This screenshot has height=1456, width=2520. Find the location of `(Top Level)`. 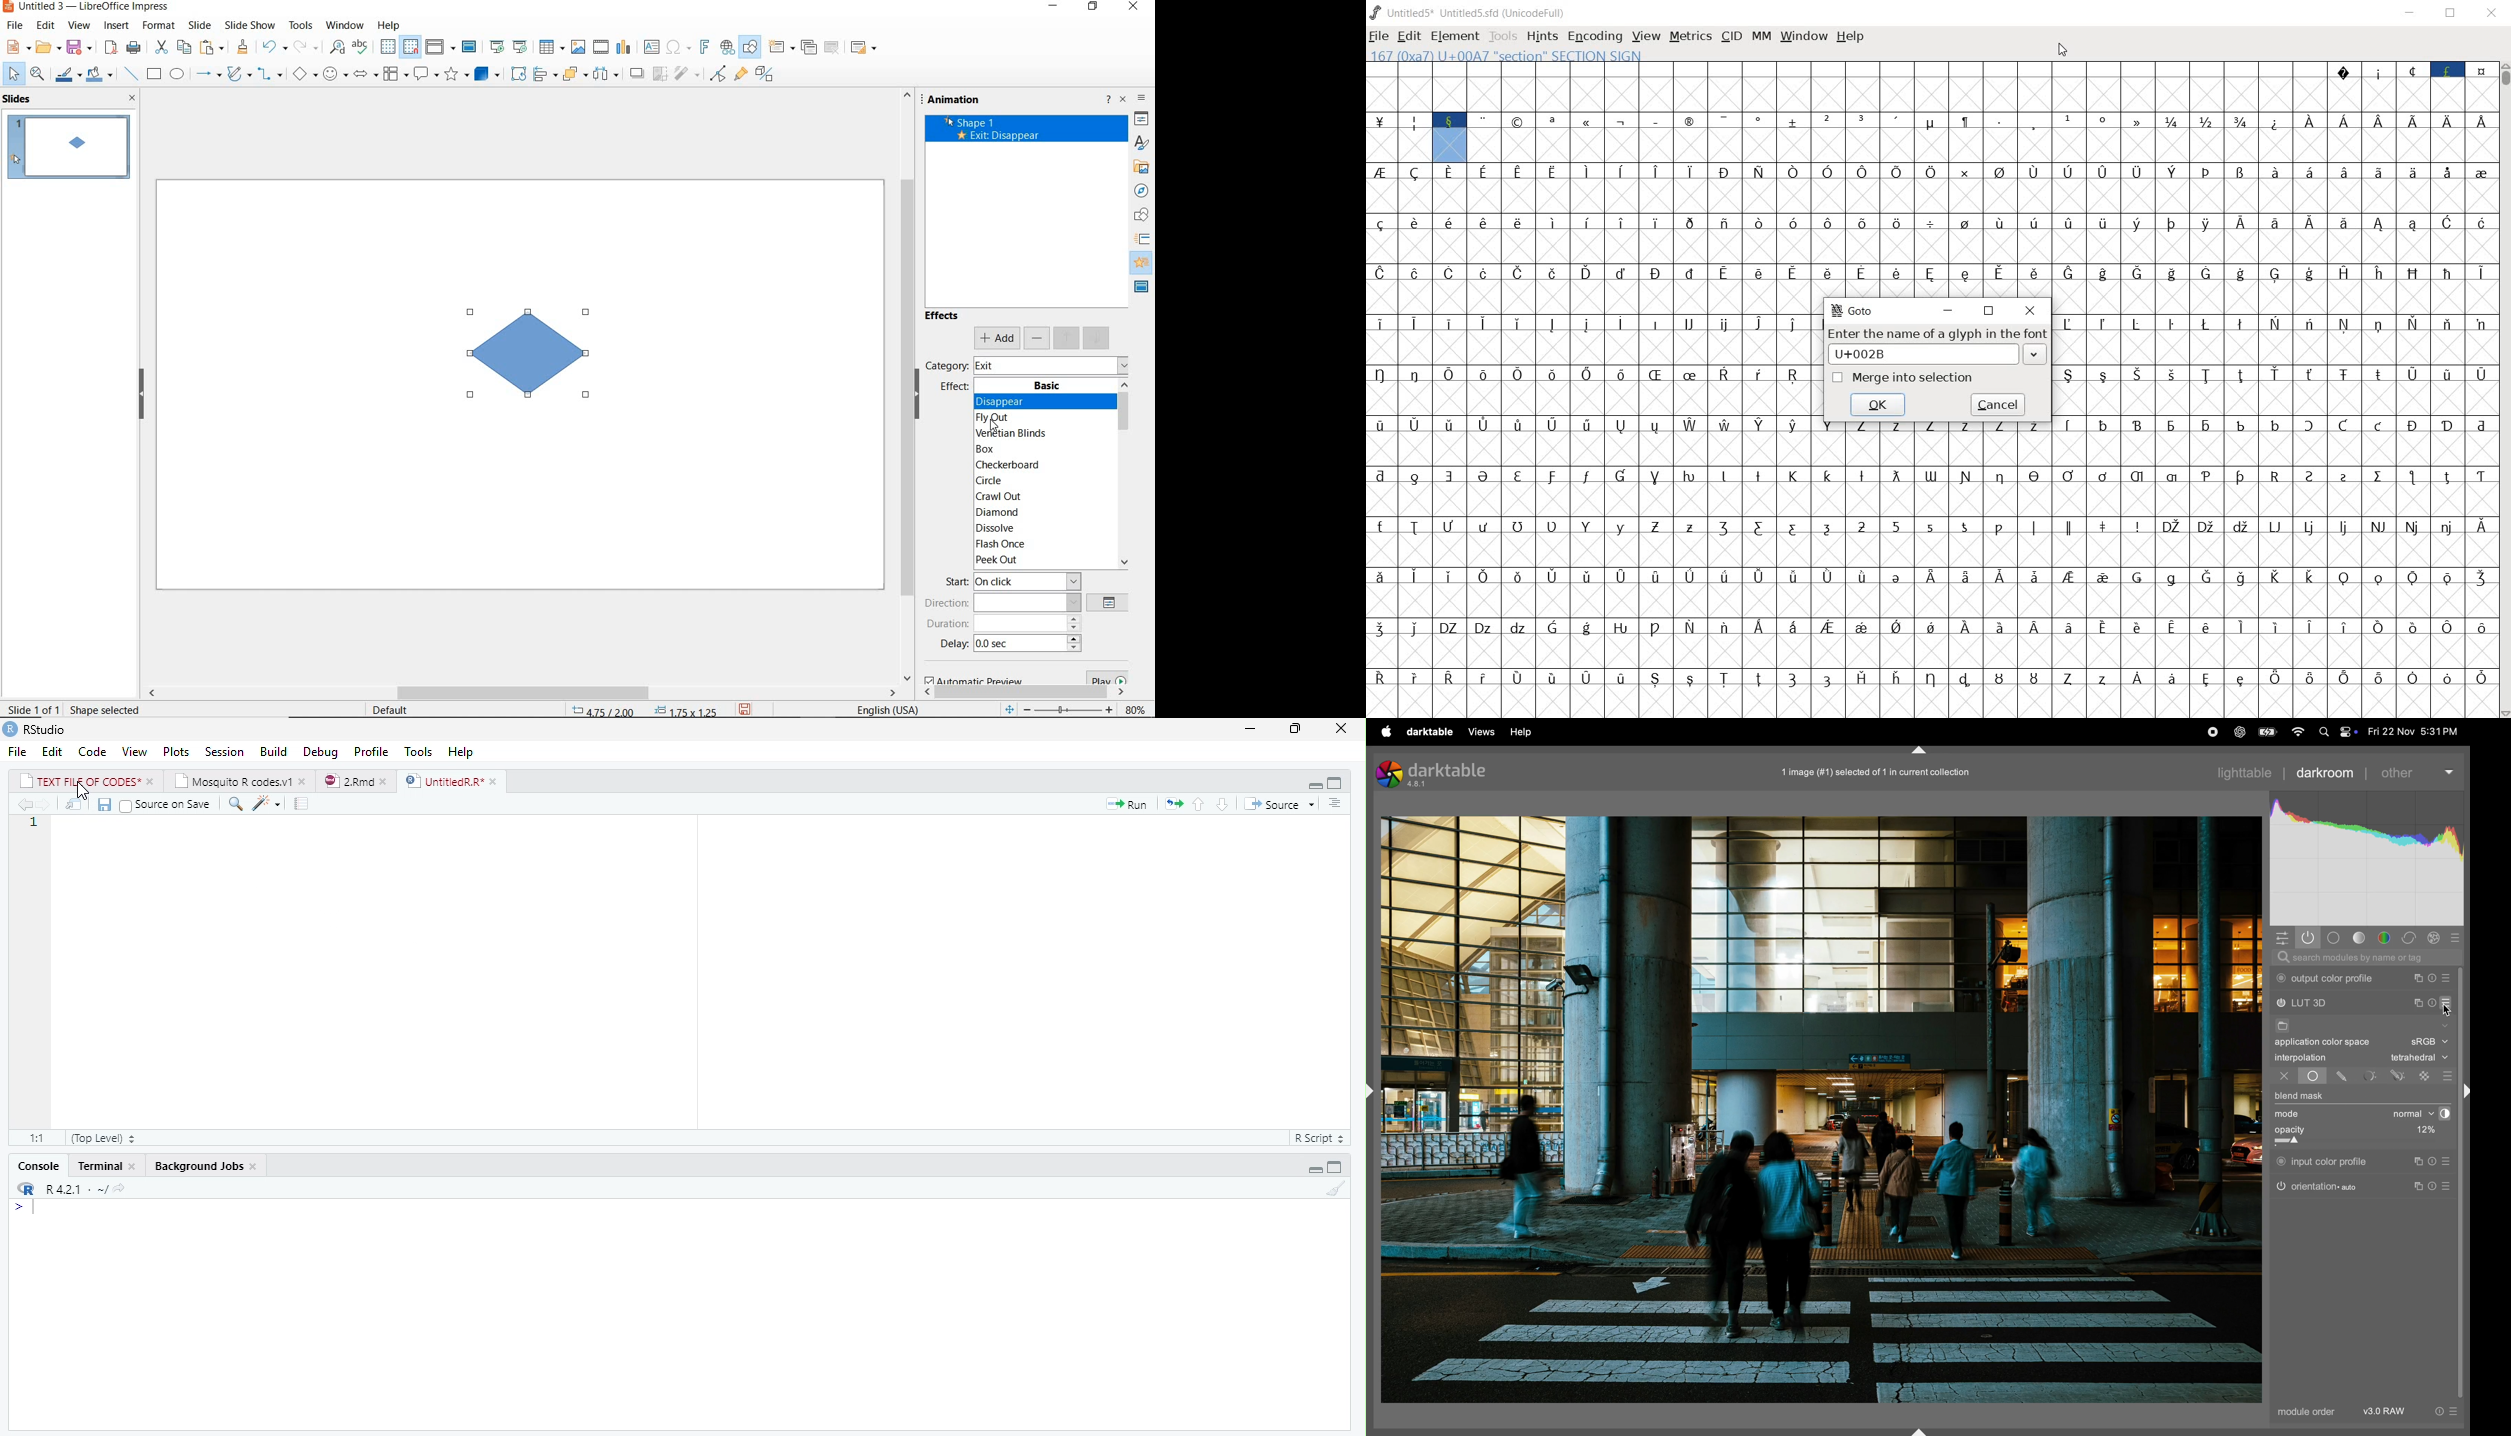

(Top Level) is located at coordinates (102, 1140).